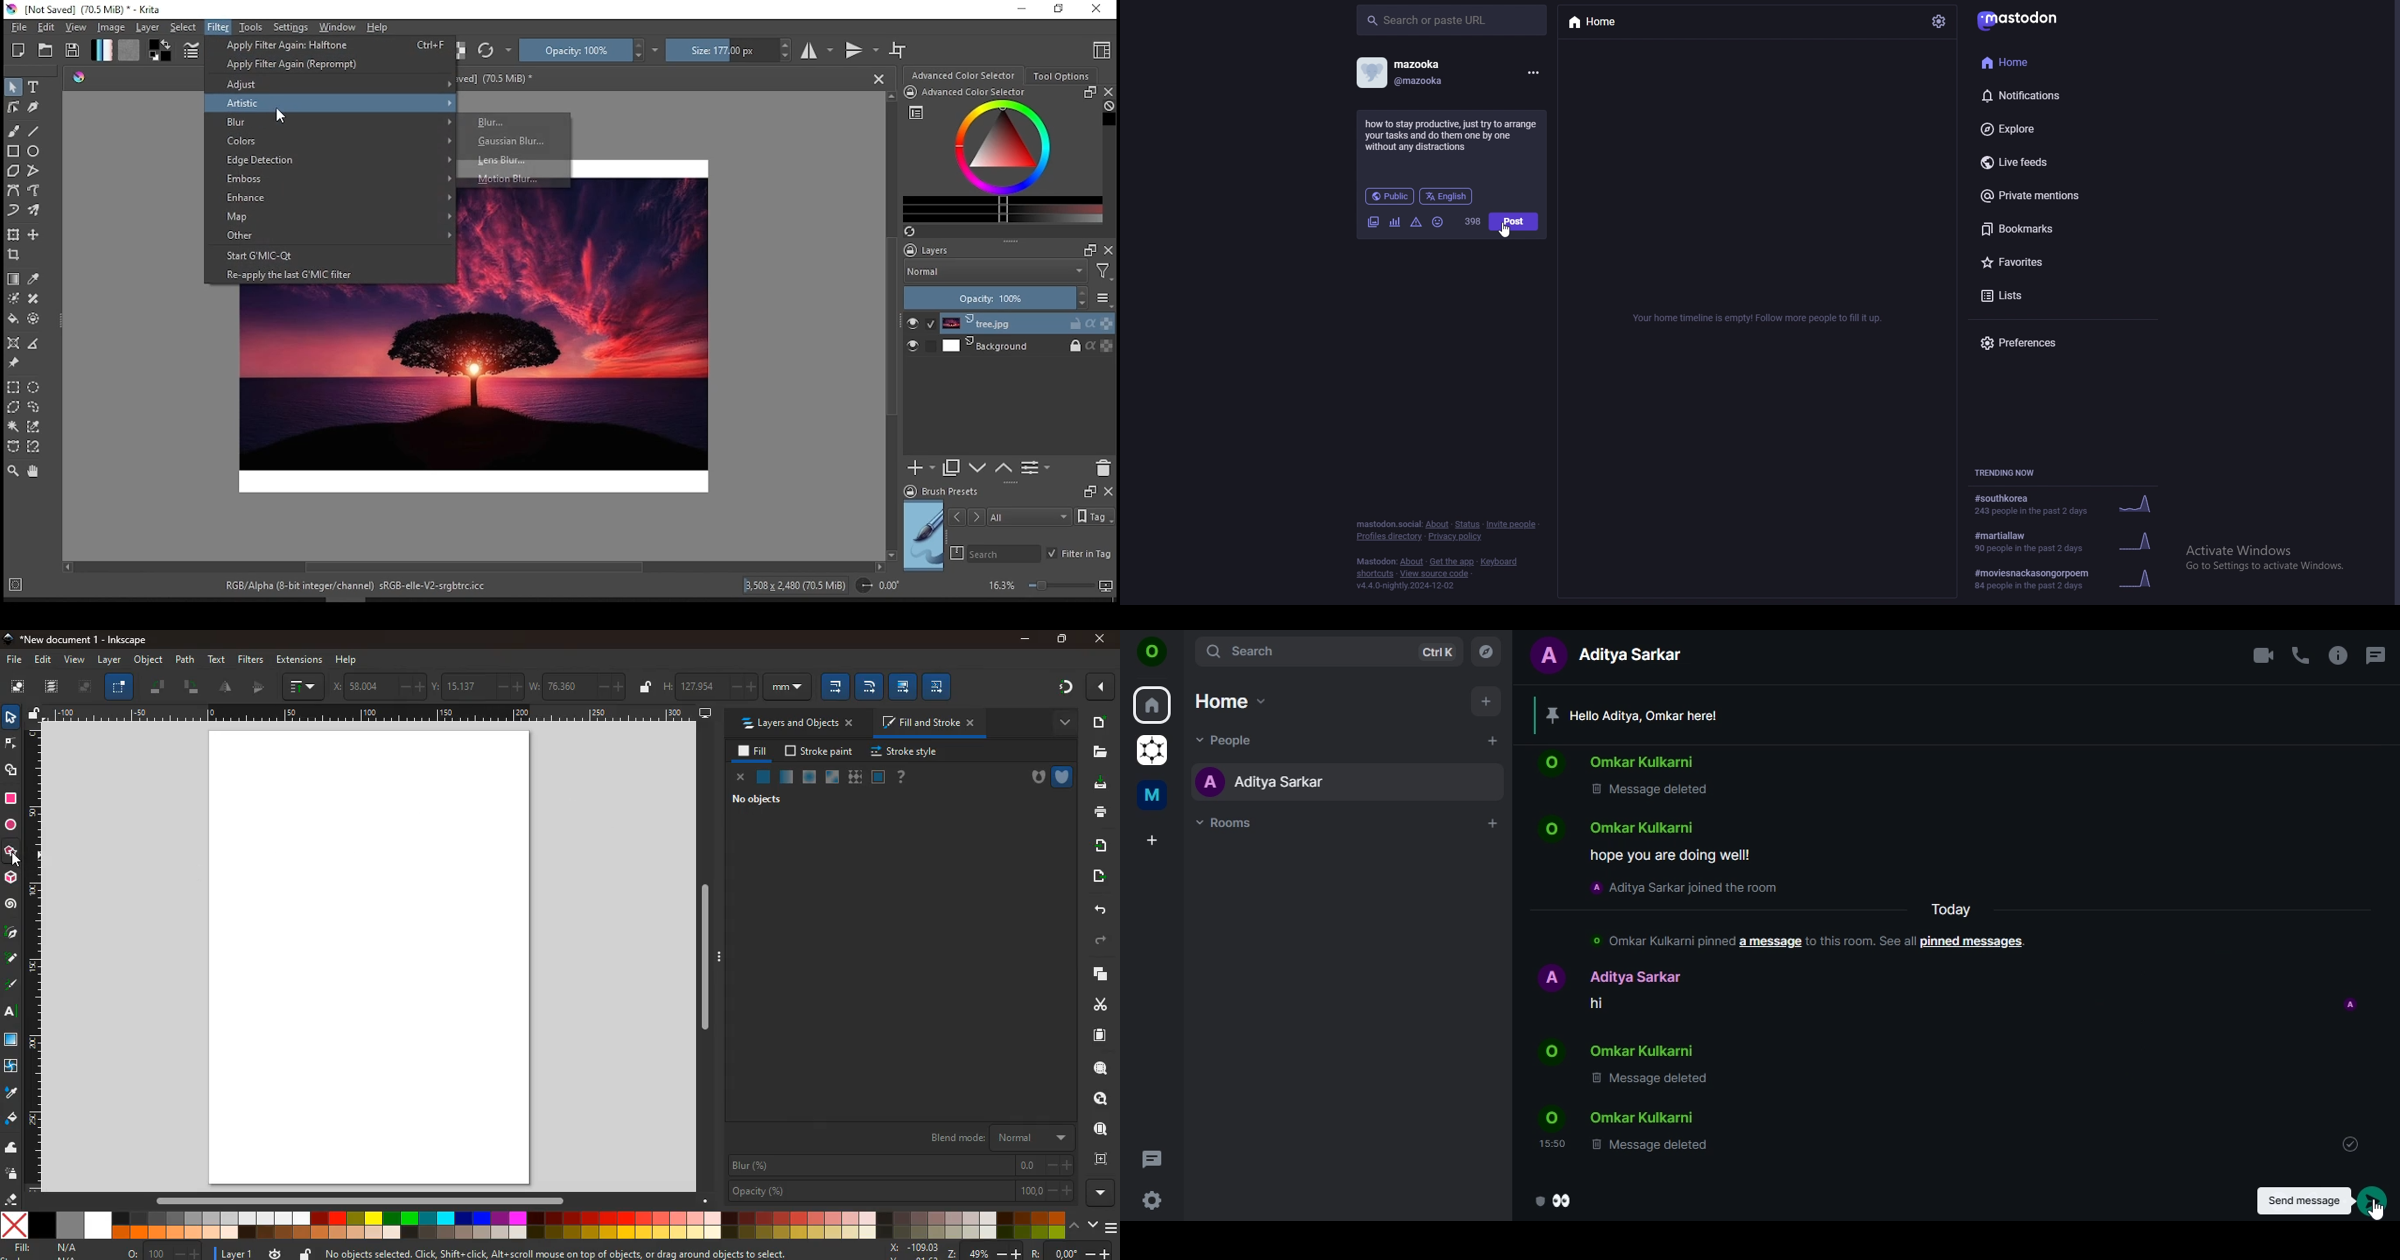 This screenshot has height=1260, width=2408. I want to click on on, so click(1156, 653).